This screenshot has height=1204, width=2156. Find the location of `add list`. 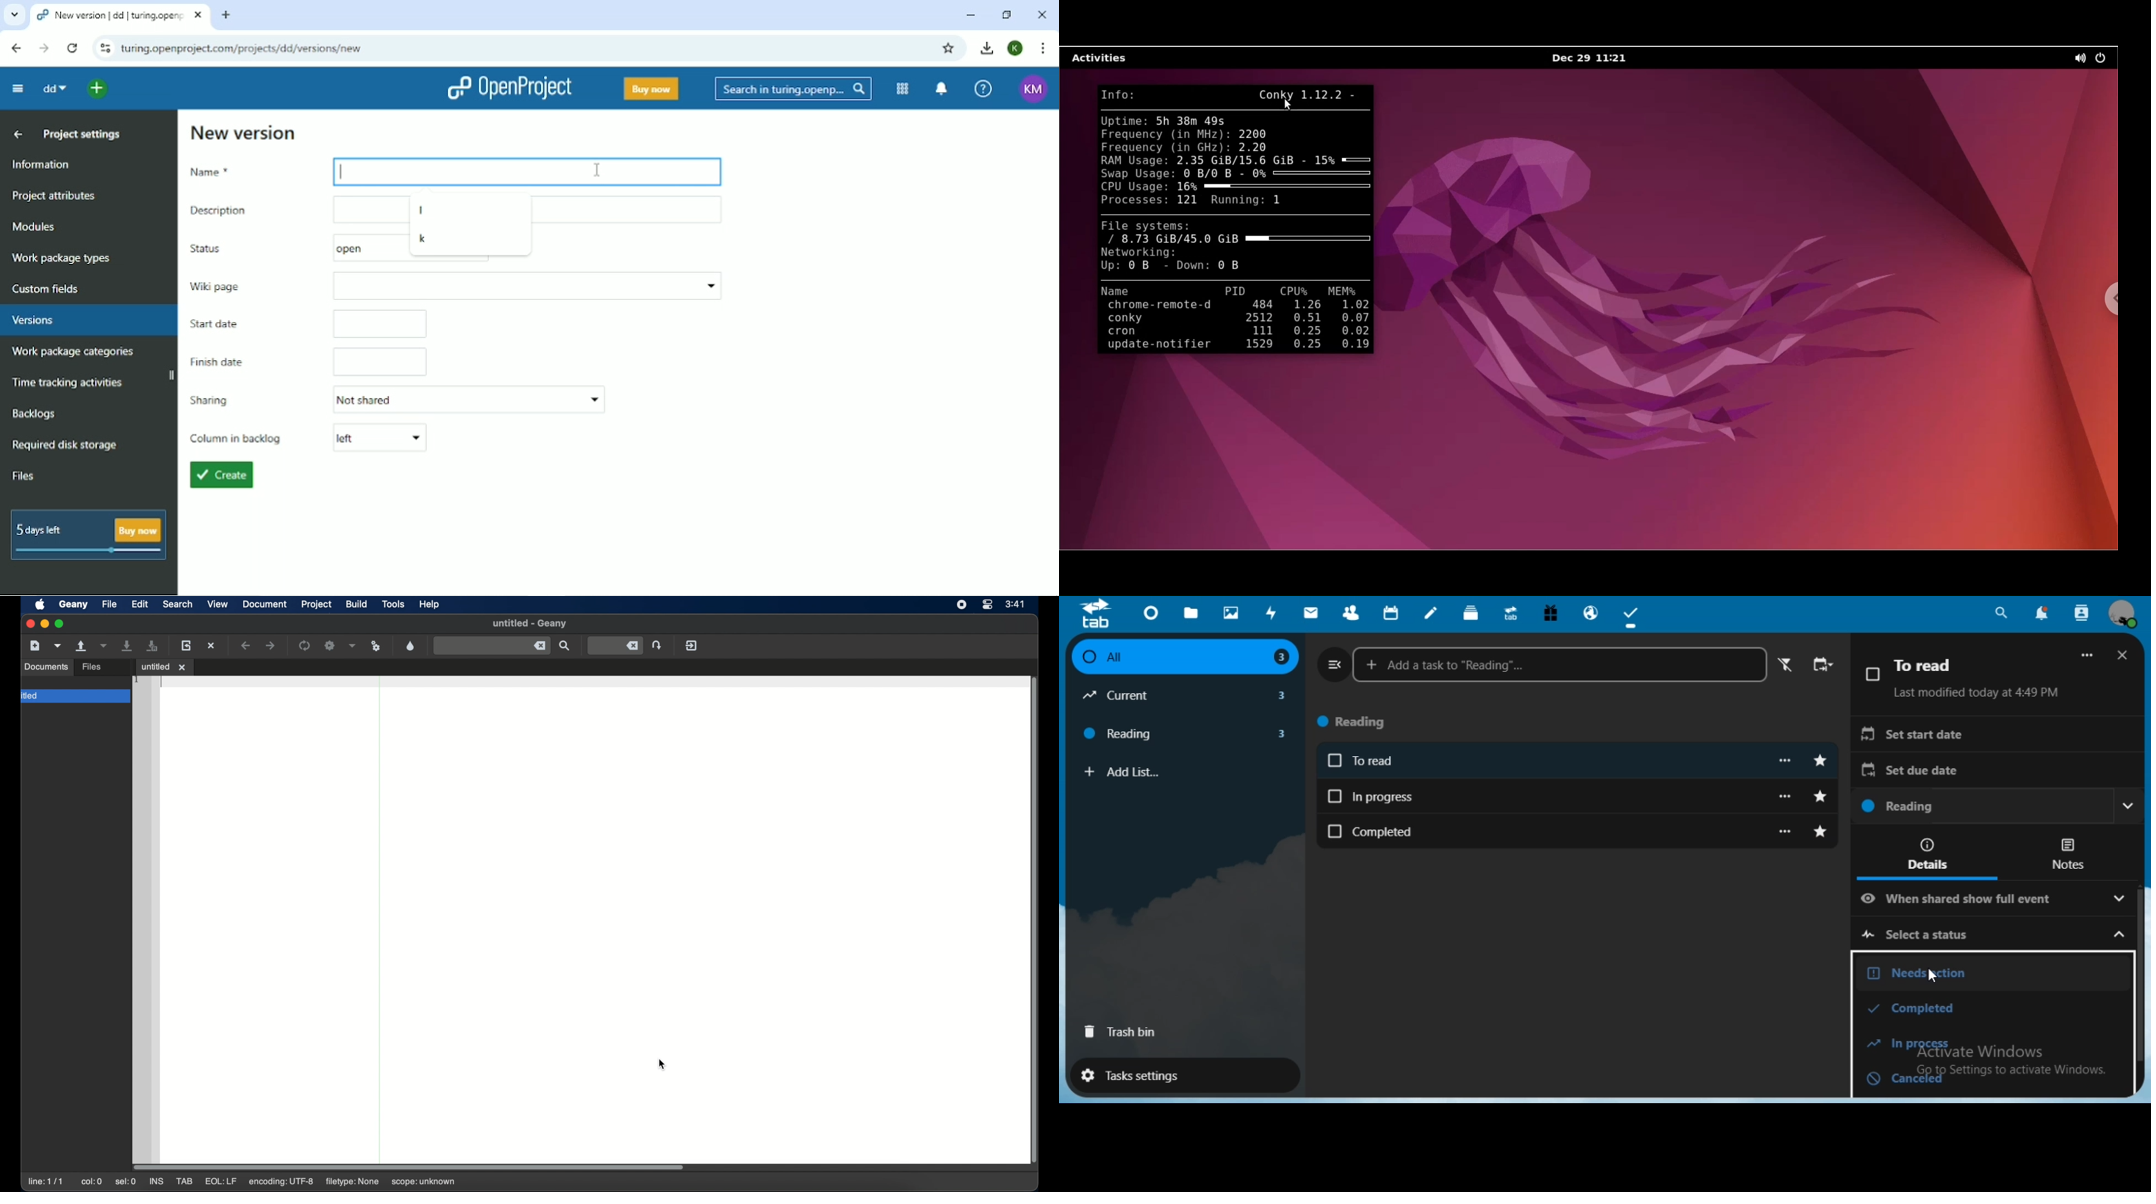

add list is located at coordinates (1190, 773).